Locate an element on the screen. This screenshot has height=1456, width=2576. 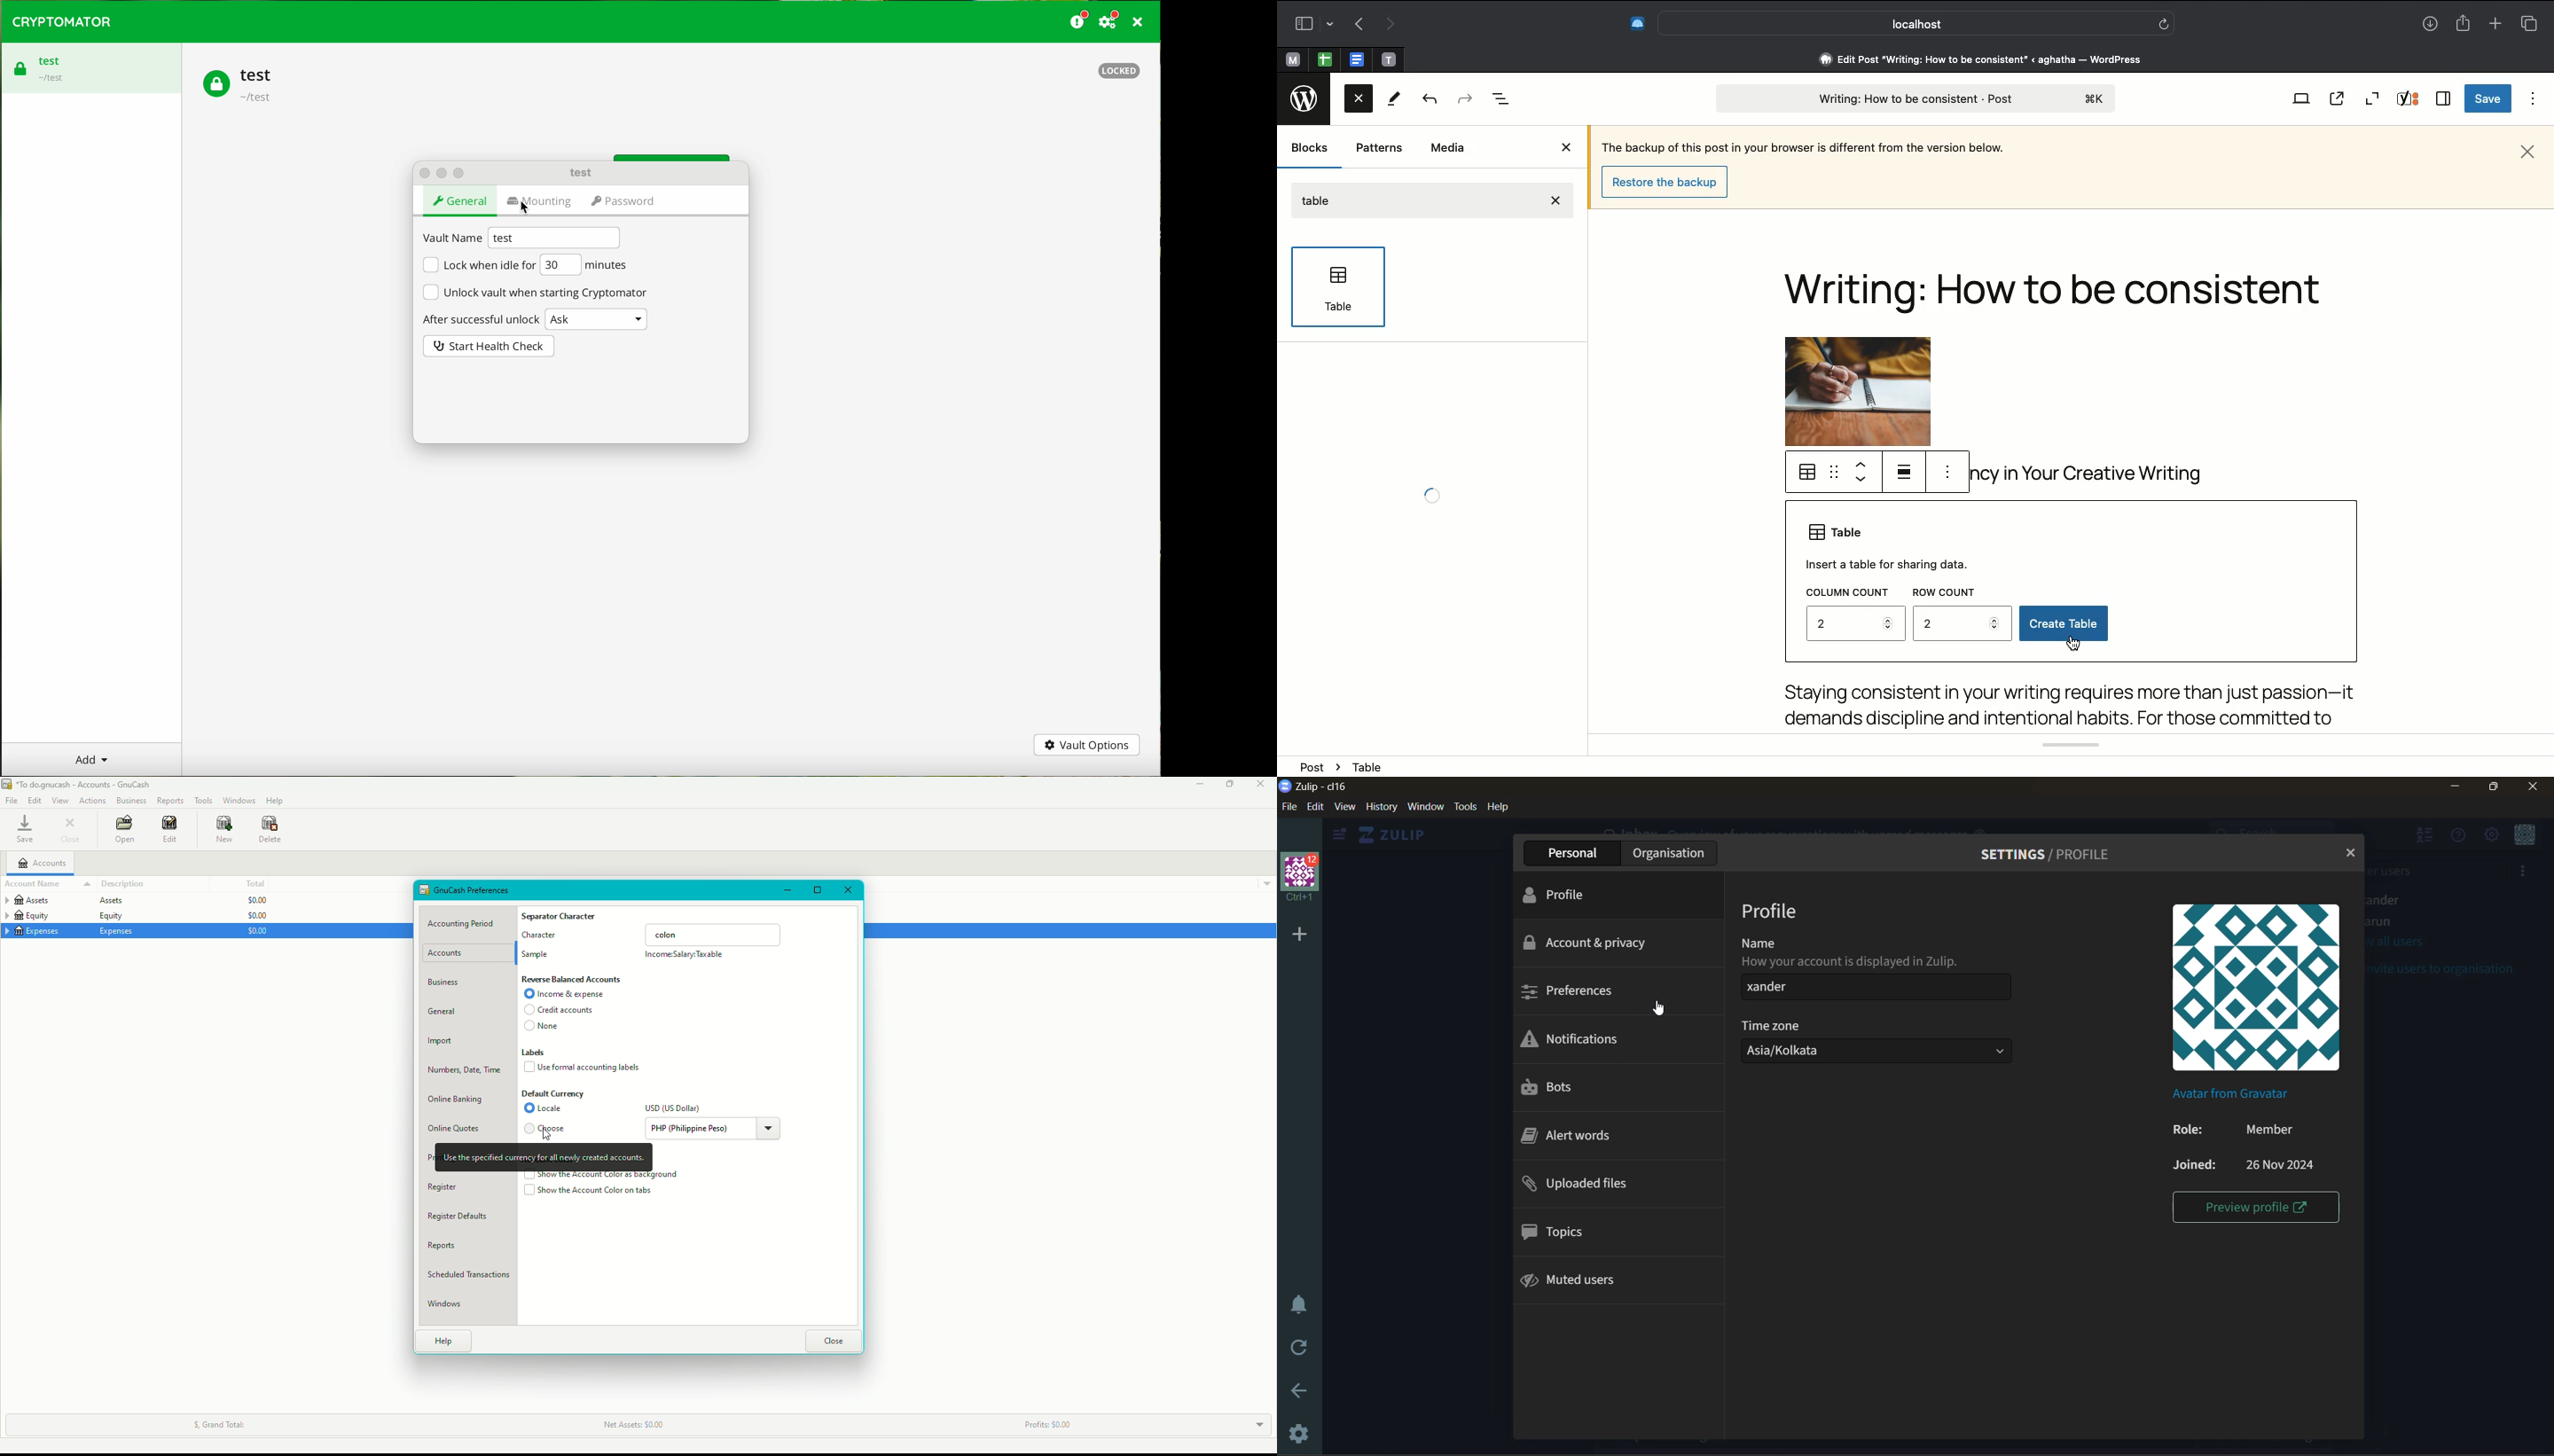
bots is located at coordinates (1559, 1088).